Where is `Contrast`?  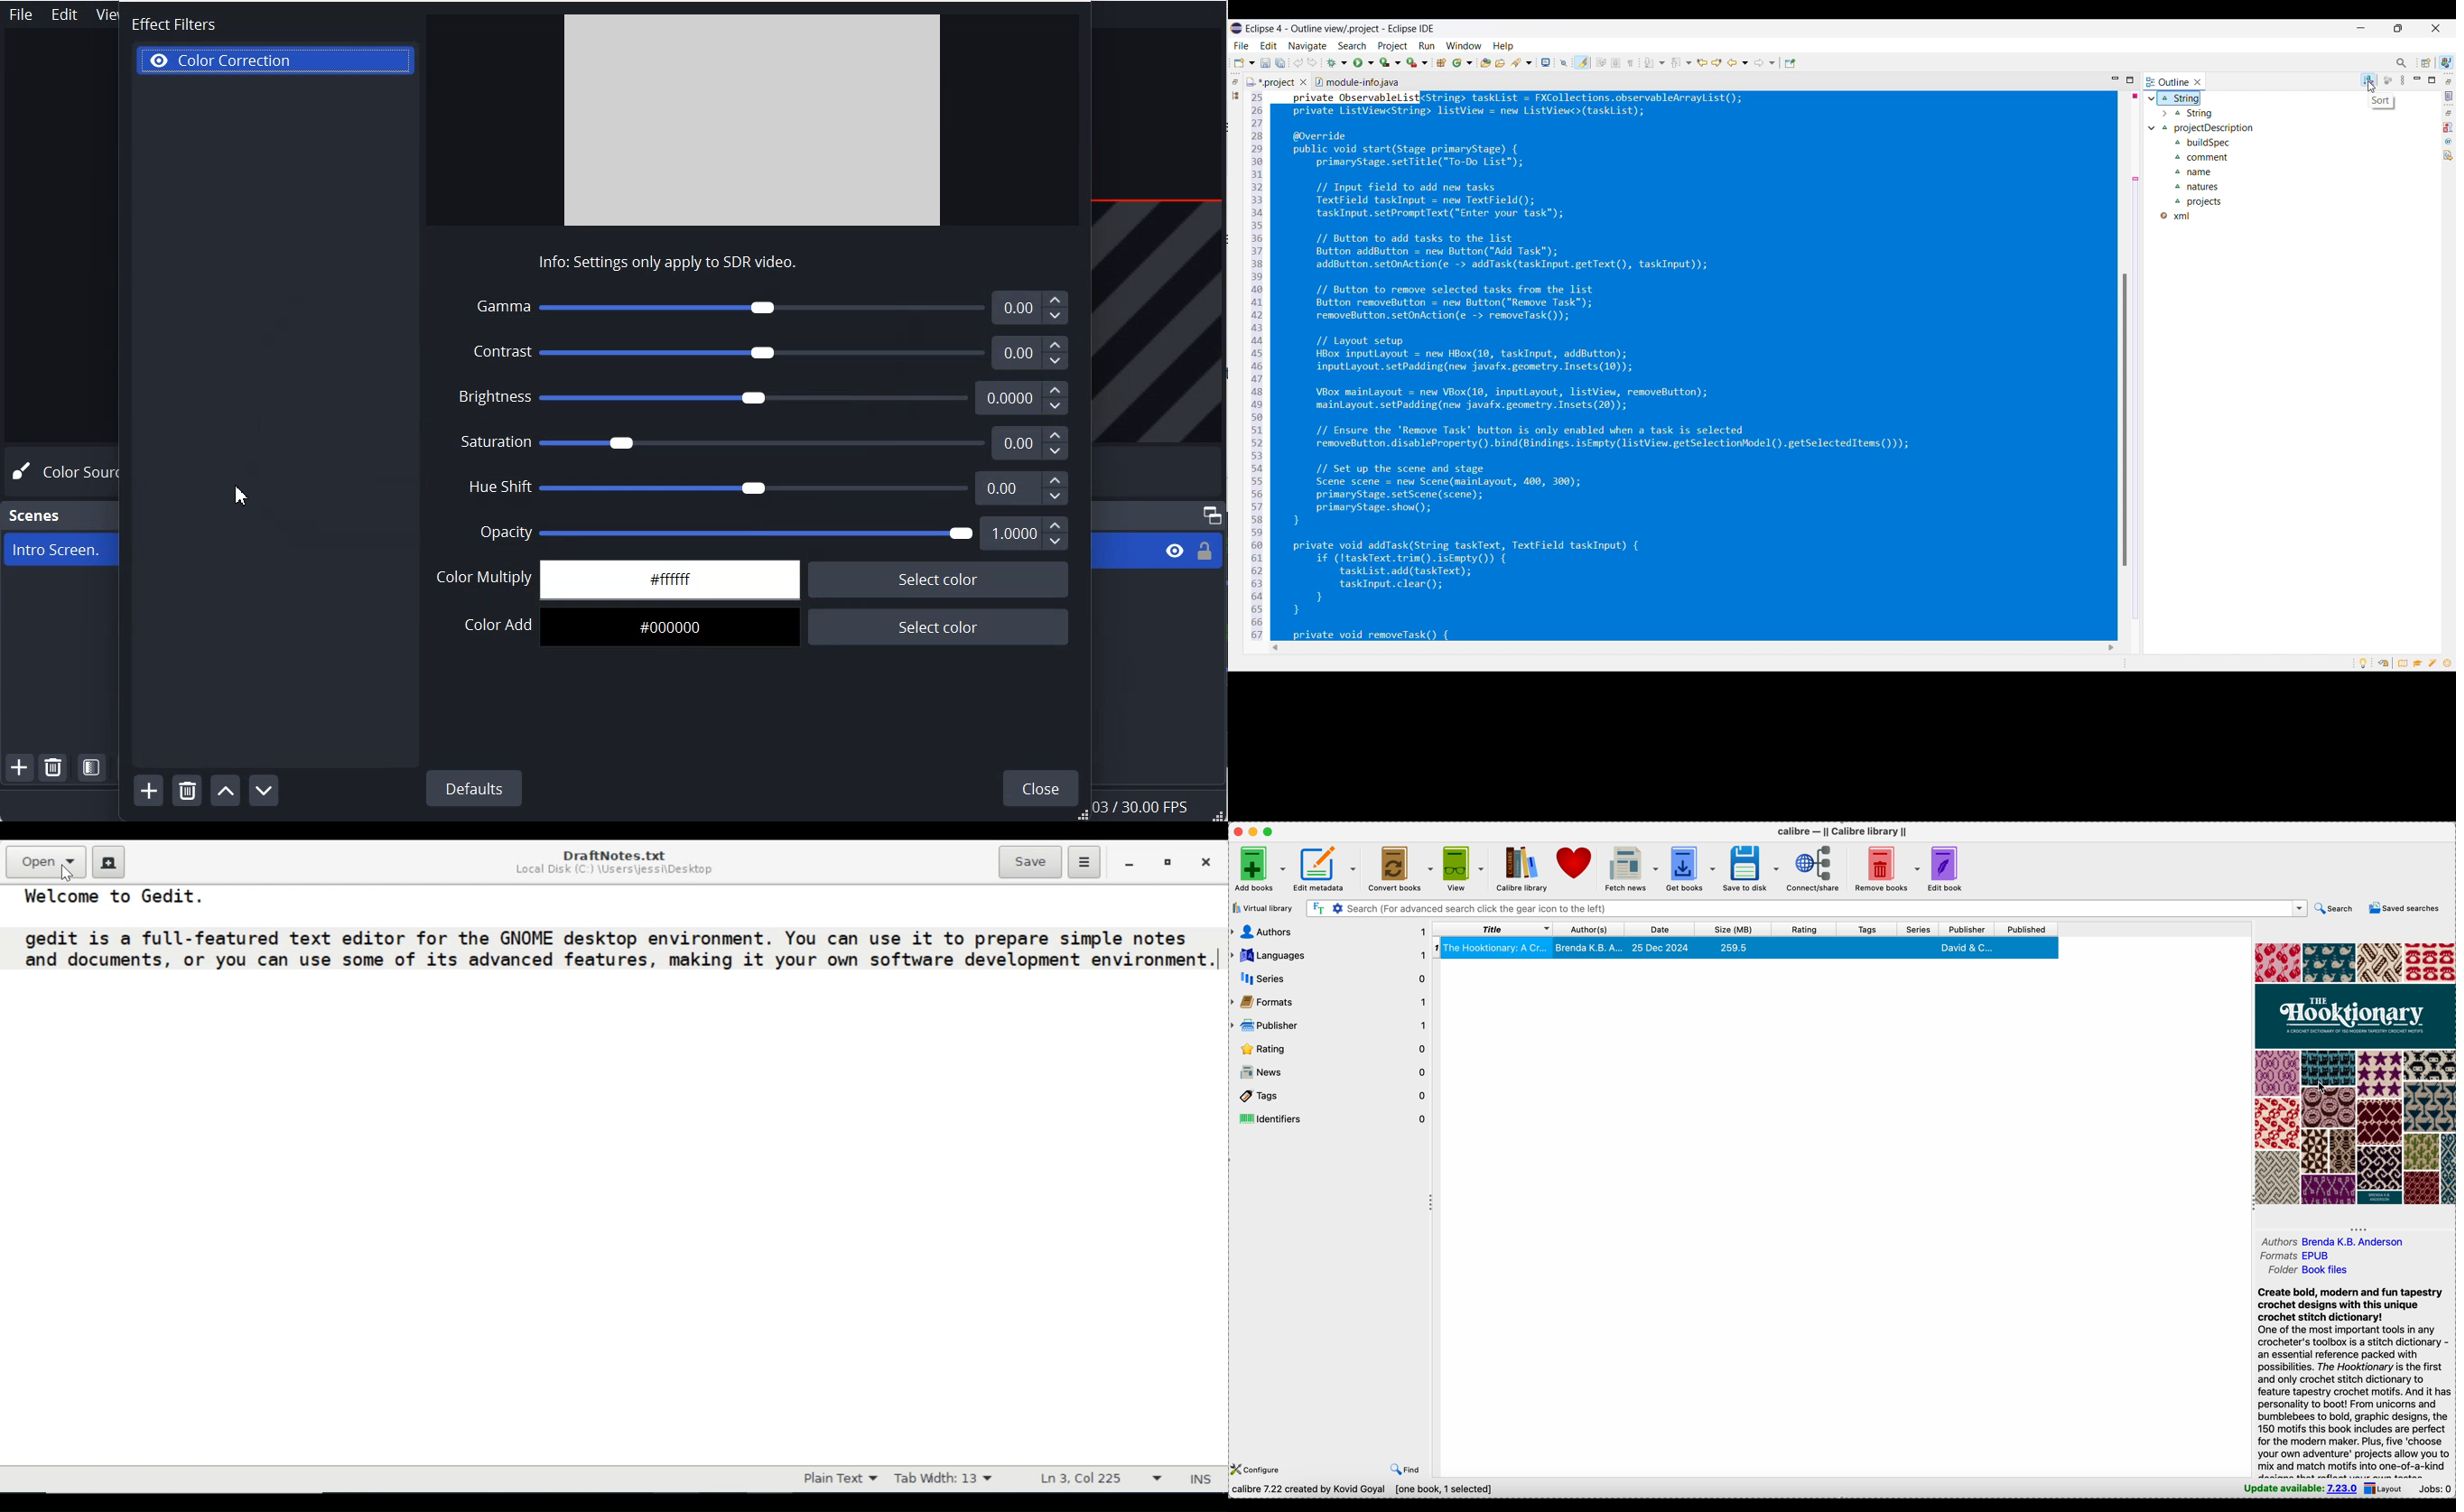
Contrast is located at coordinates (683, 352).